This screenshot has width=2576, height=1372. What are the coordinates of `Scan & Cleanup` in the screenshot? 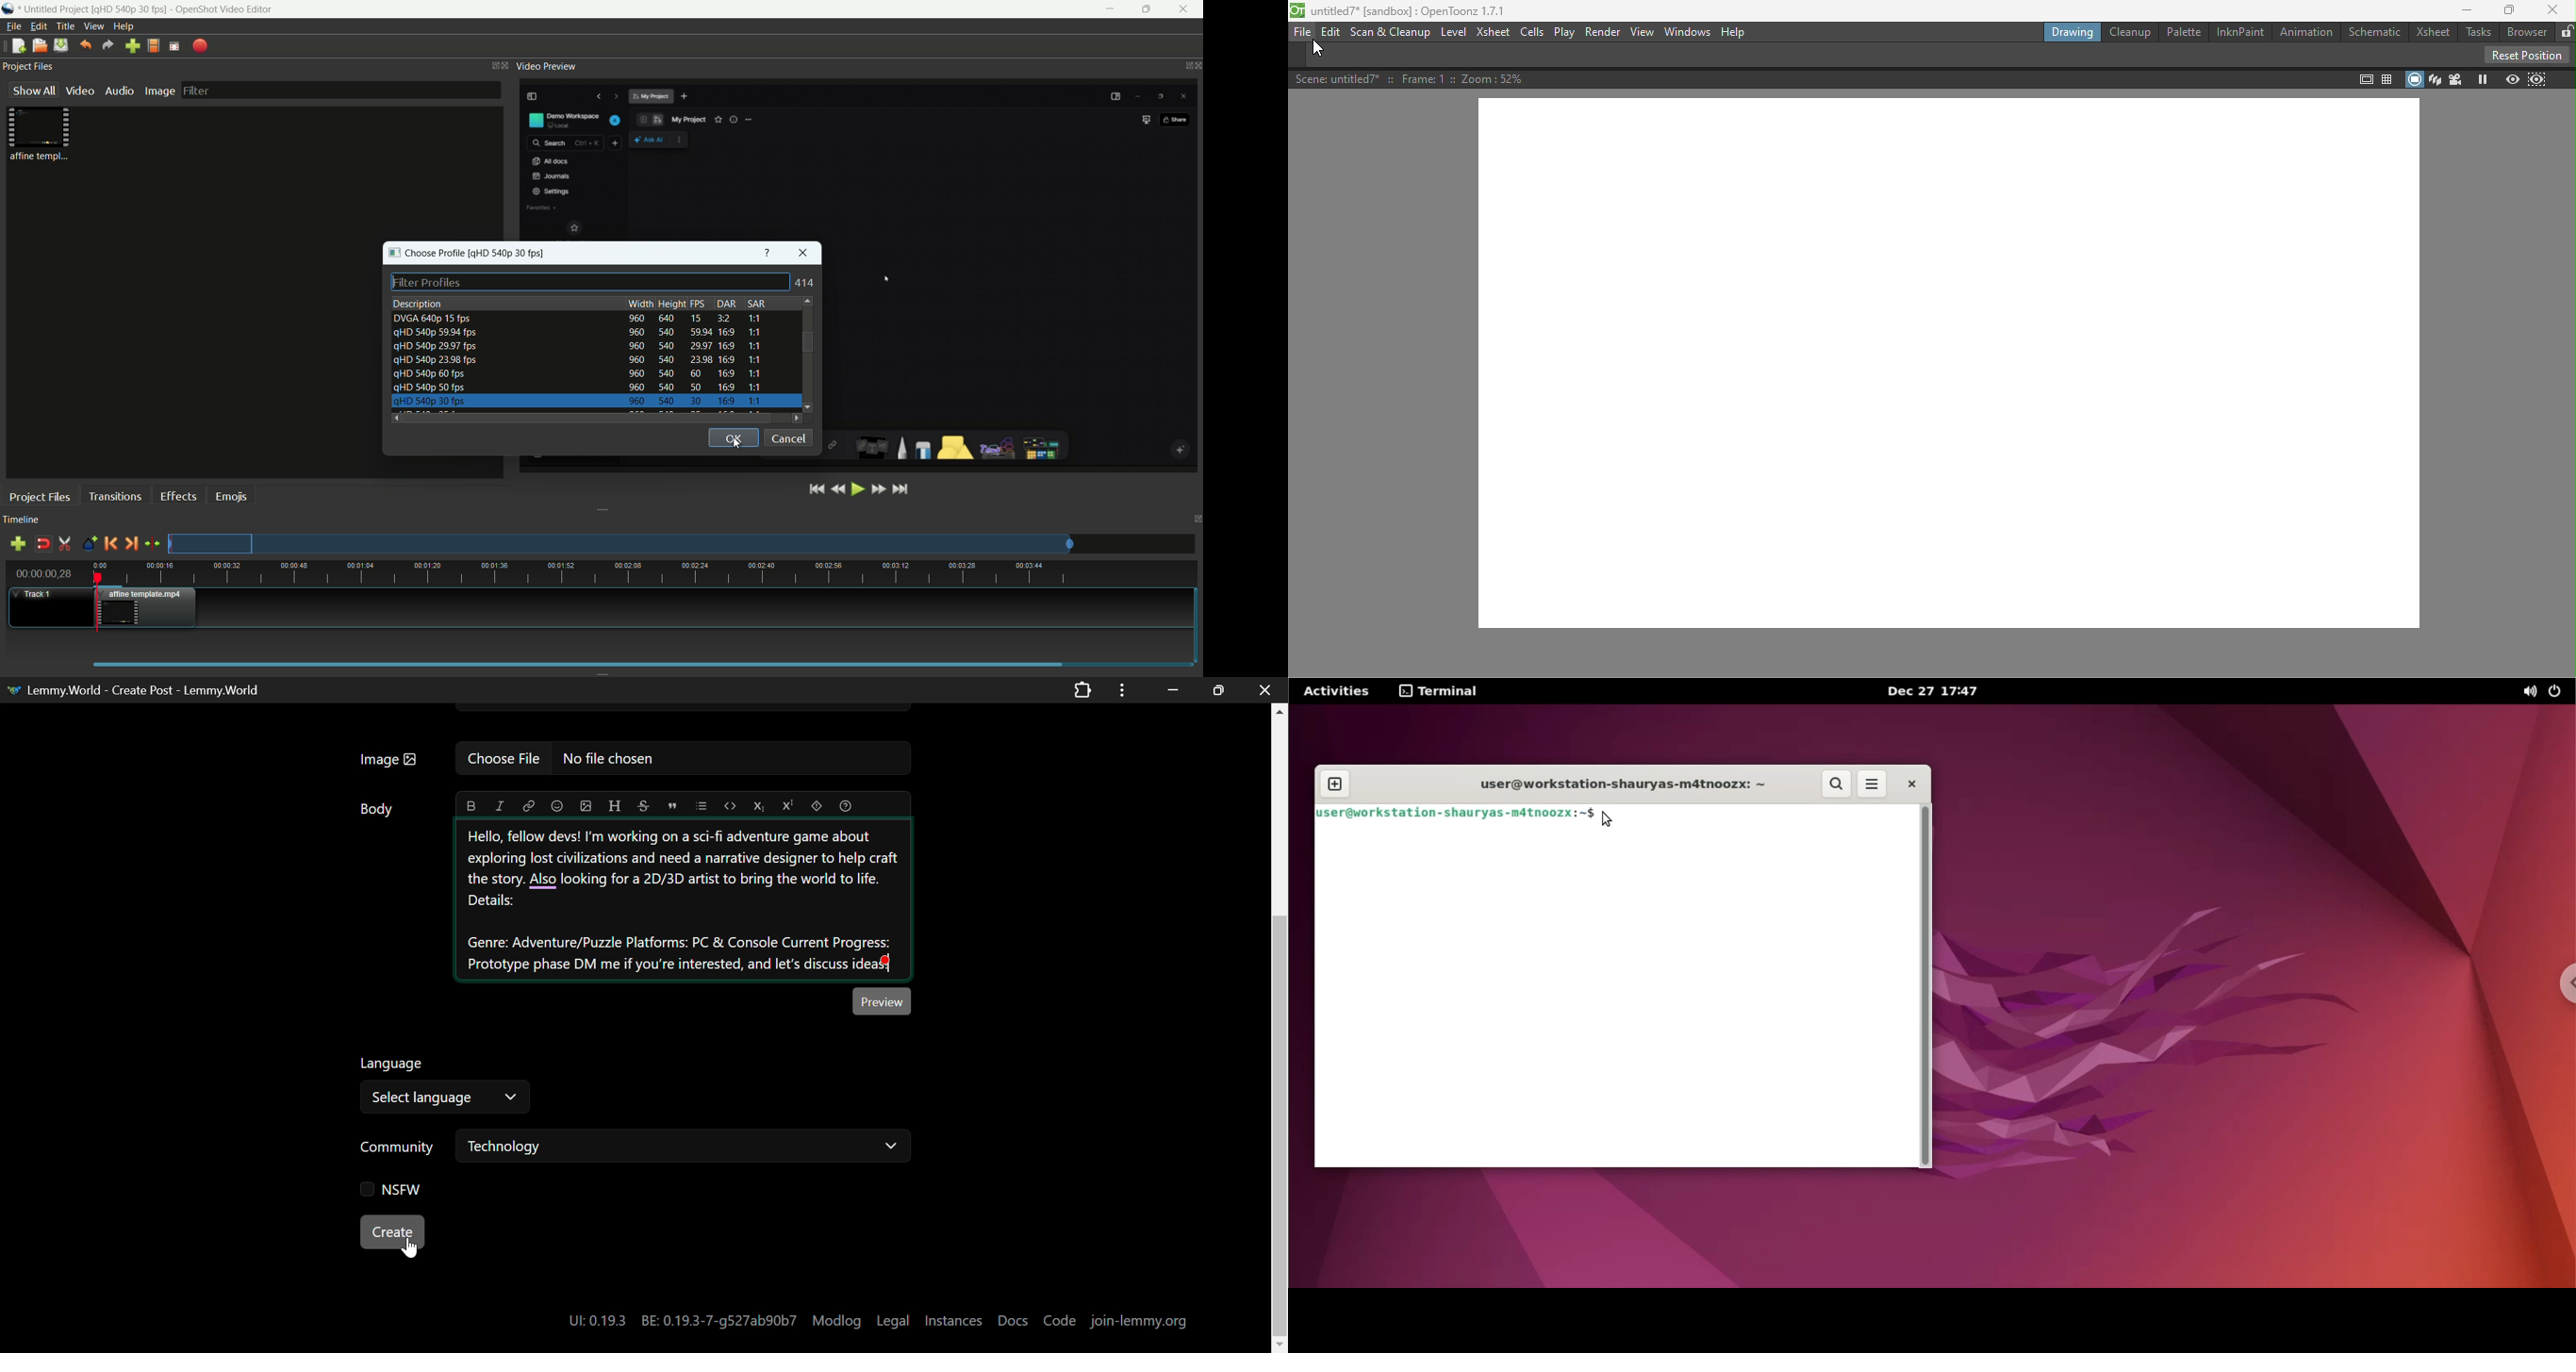 It's located at (1393, 35).